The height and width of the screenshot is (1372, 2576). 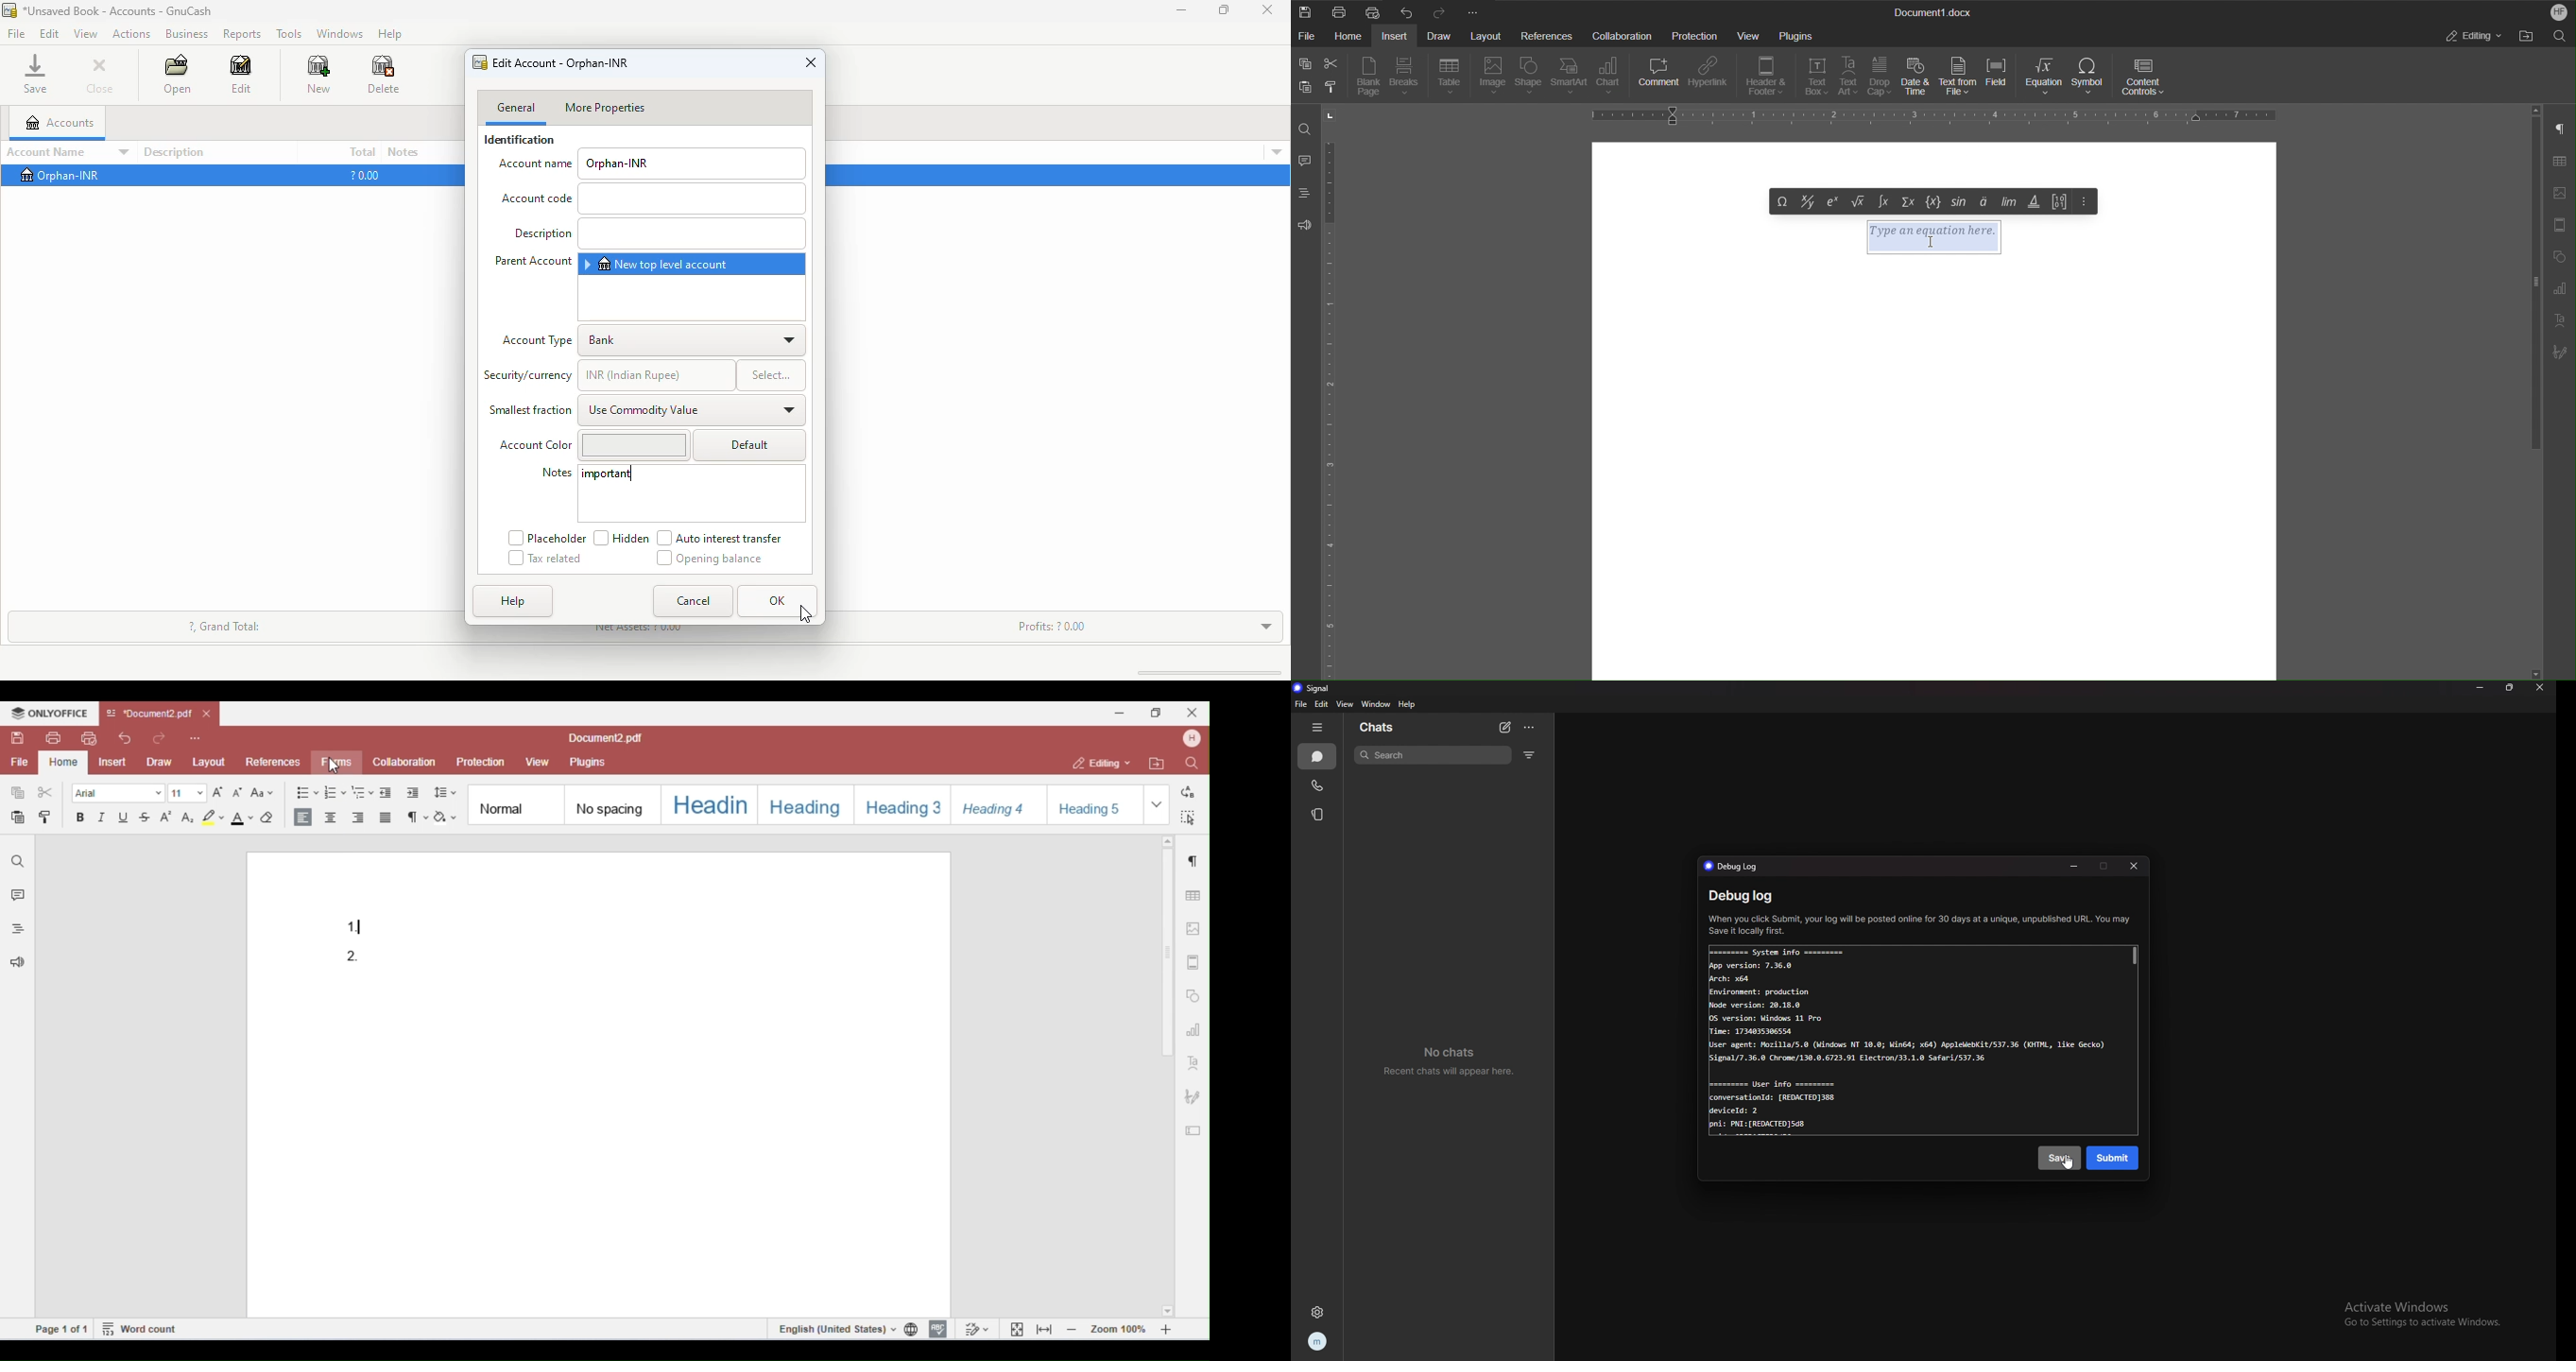 I want to click on no chats recent chats will appear here, so click(x=1454, y=1062).